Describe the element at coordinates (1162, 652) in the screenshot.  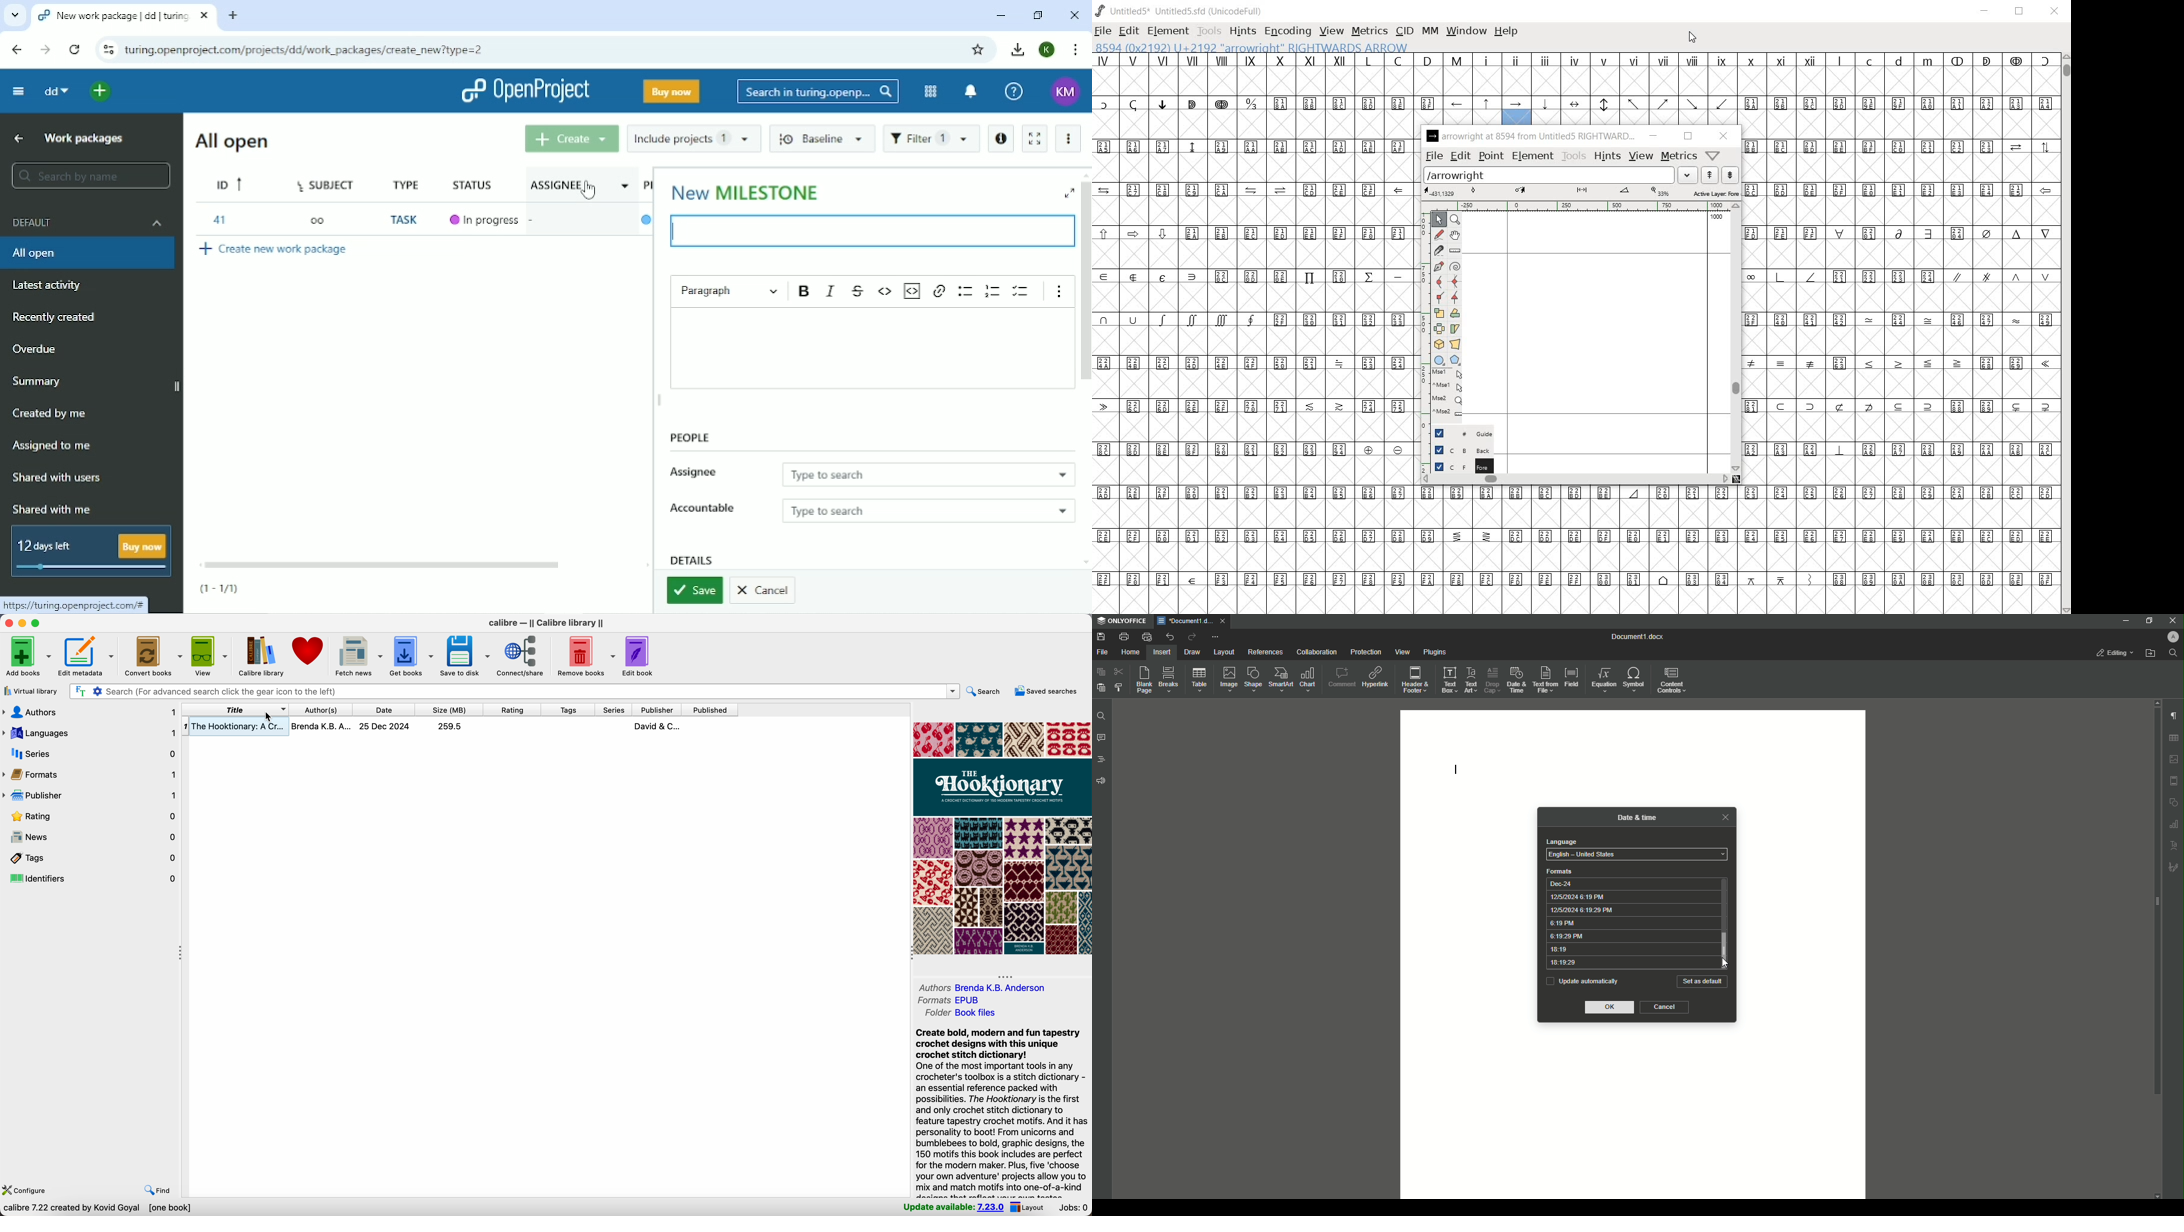
I see `Insert` at that location.